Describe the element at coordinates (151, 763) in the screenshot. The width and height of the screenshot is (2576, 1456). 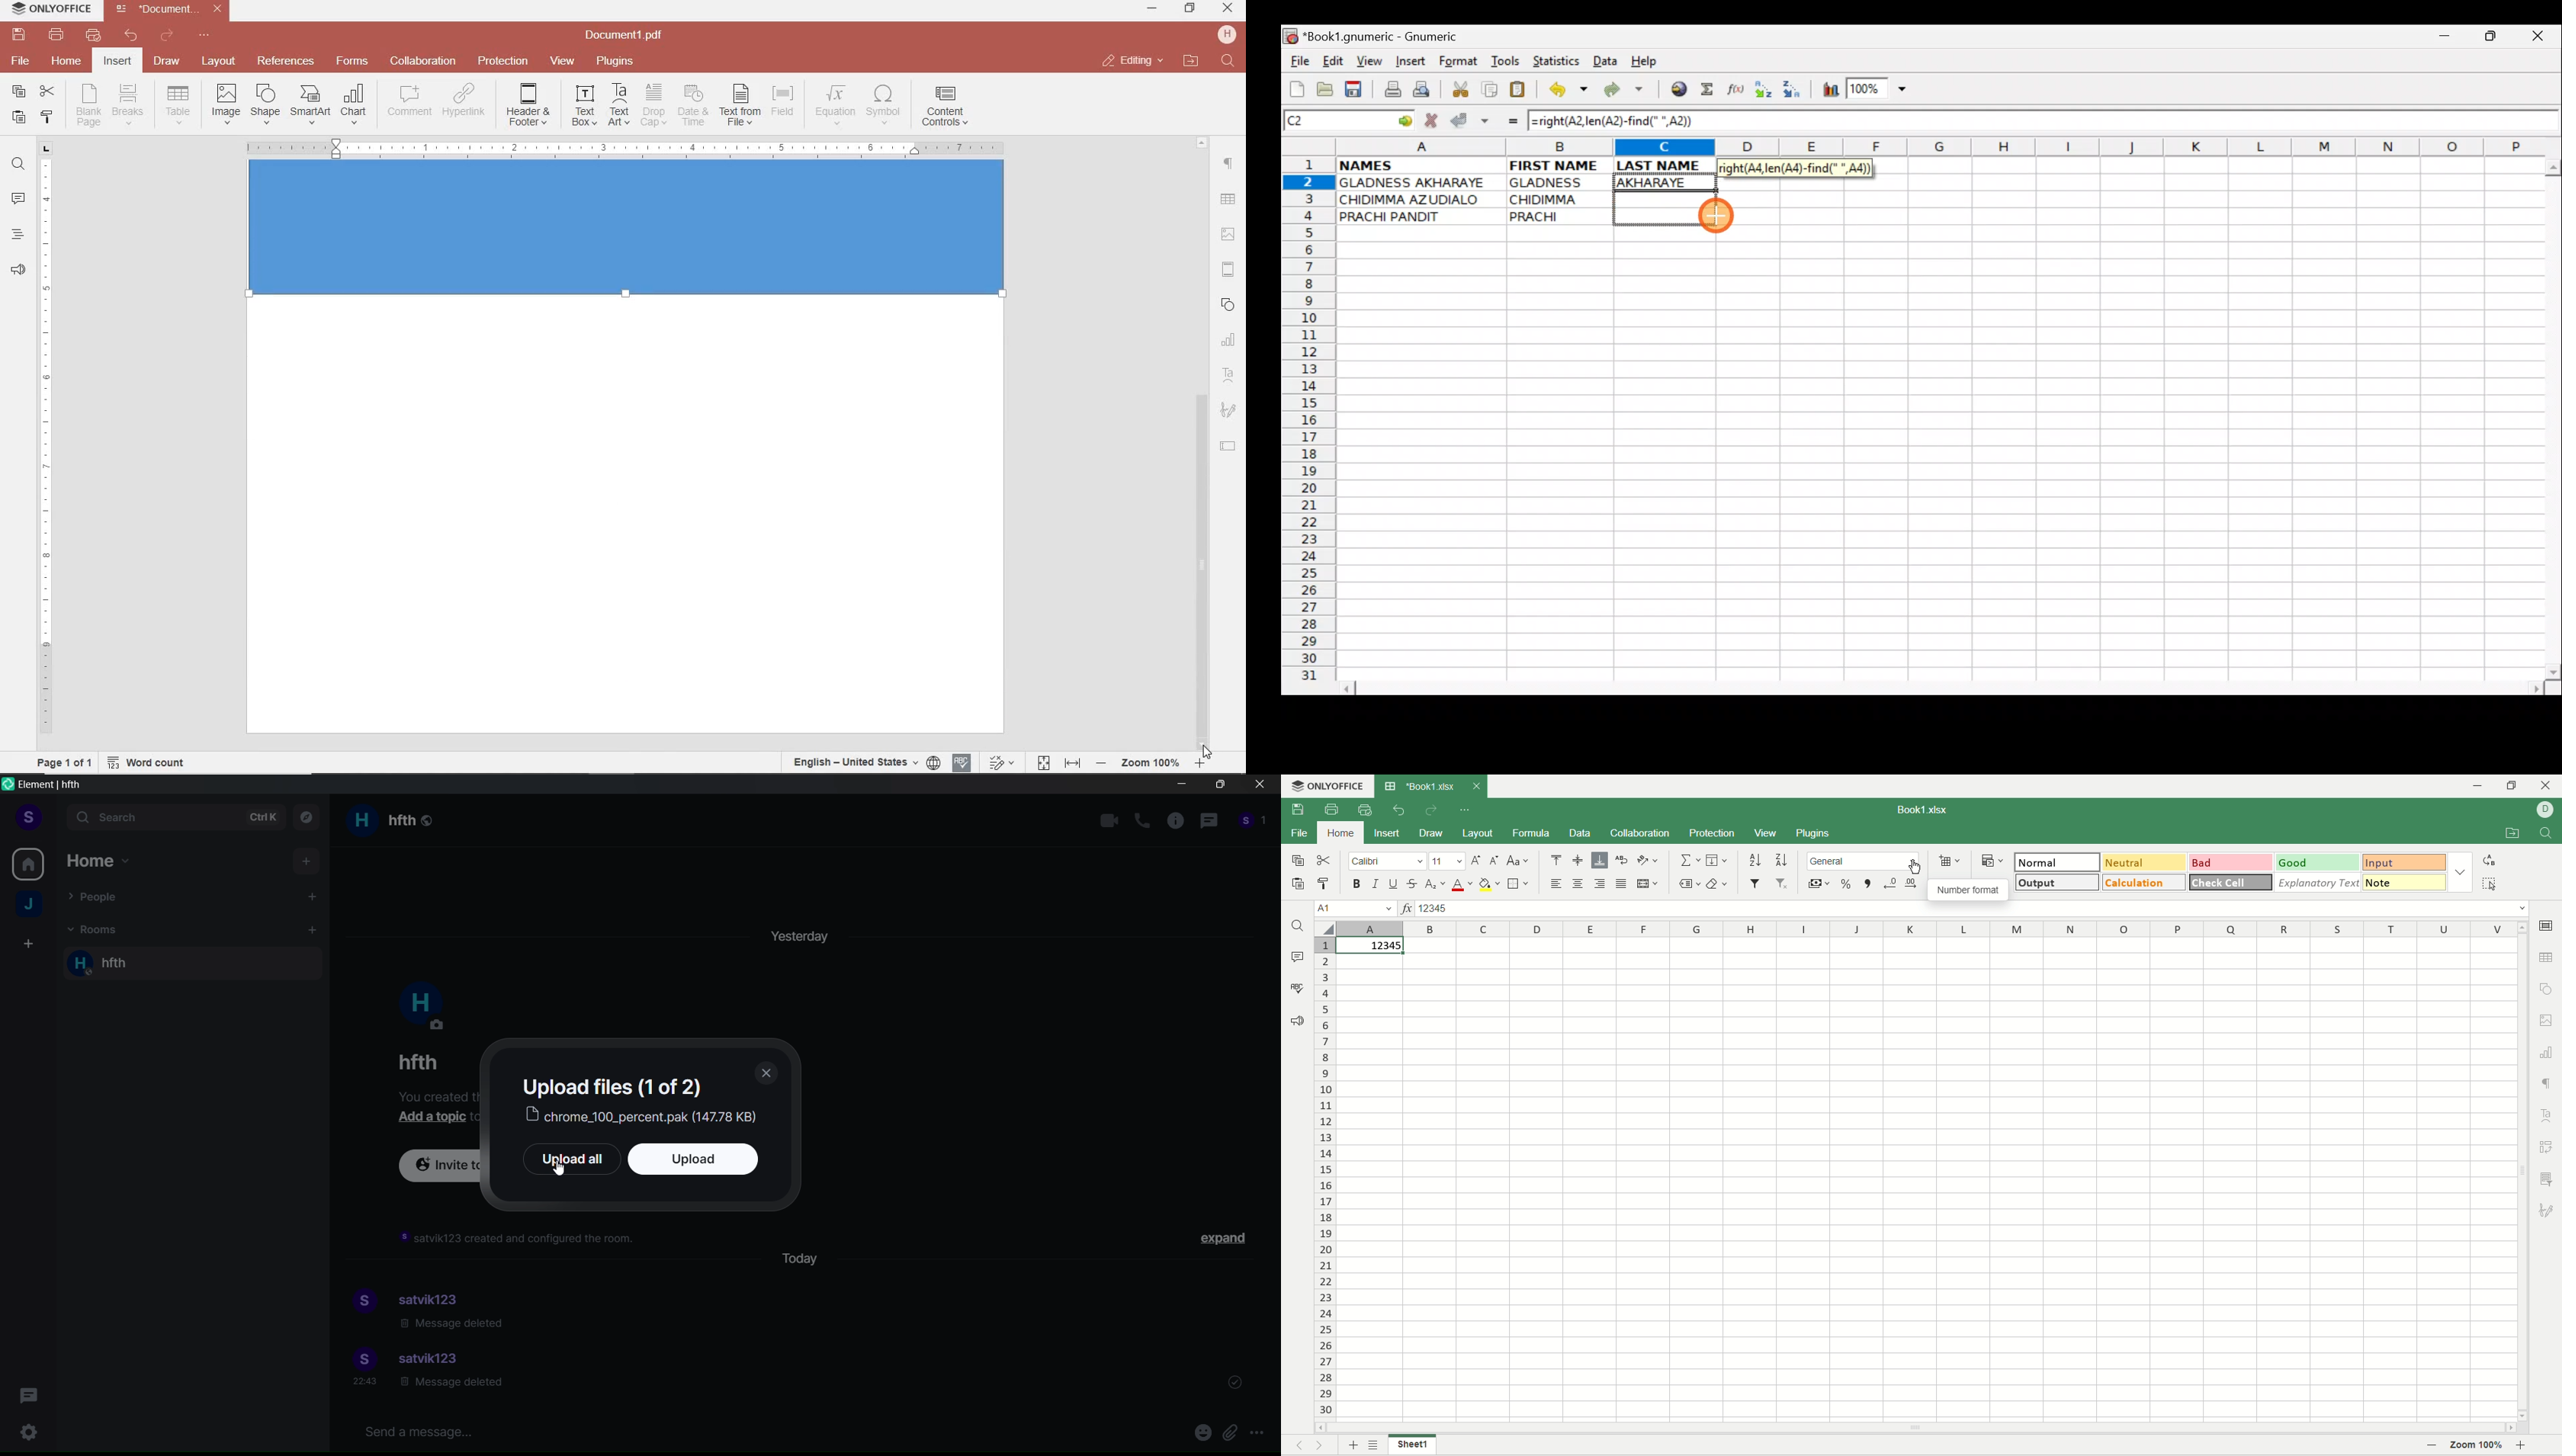
I see `word count` at that location.